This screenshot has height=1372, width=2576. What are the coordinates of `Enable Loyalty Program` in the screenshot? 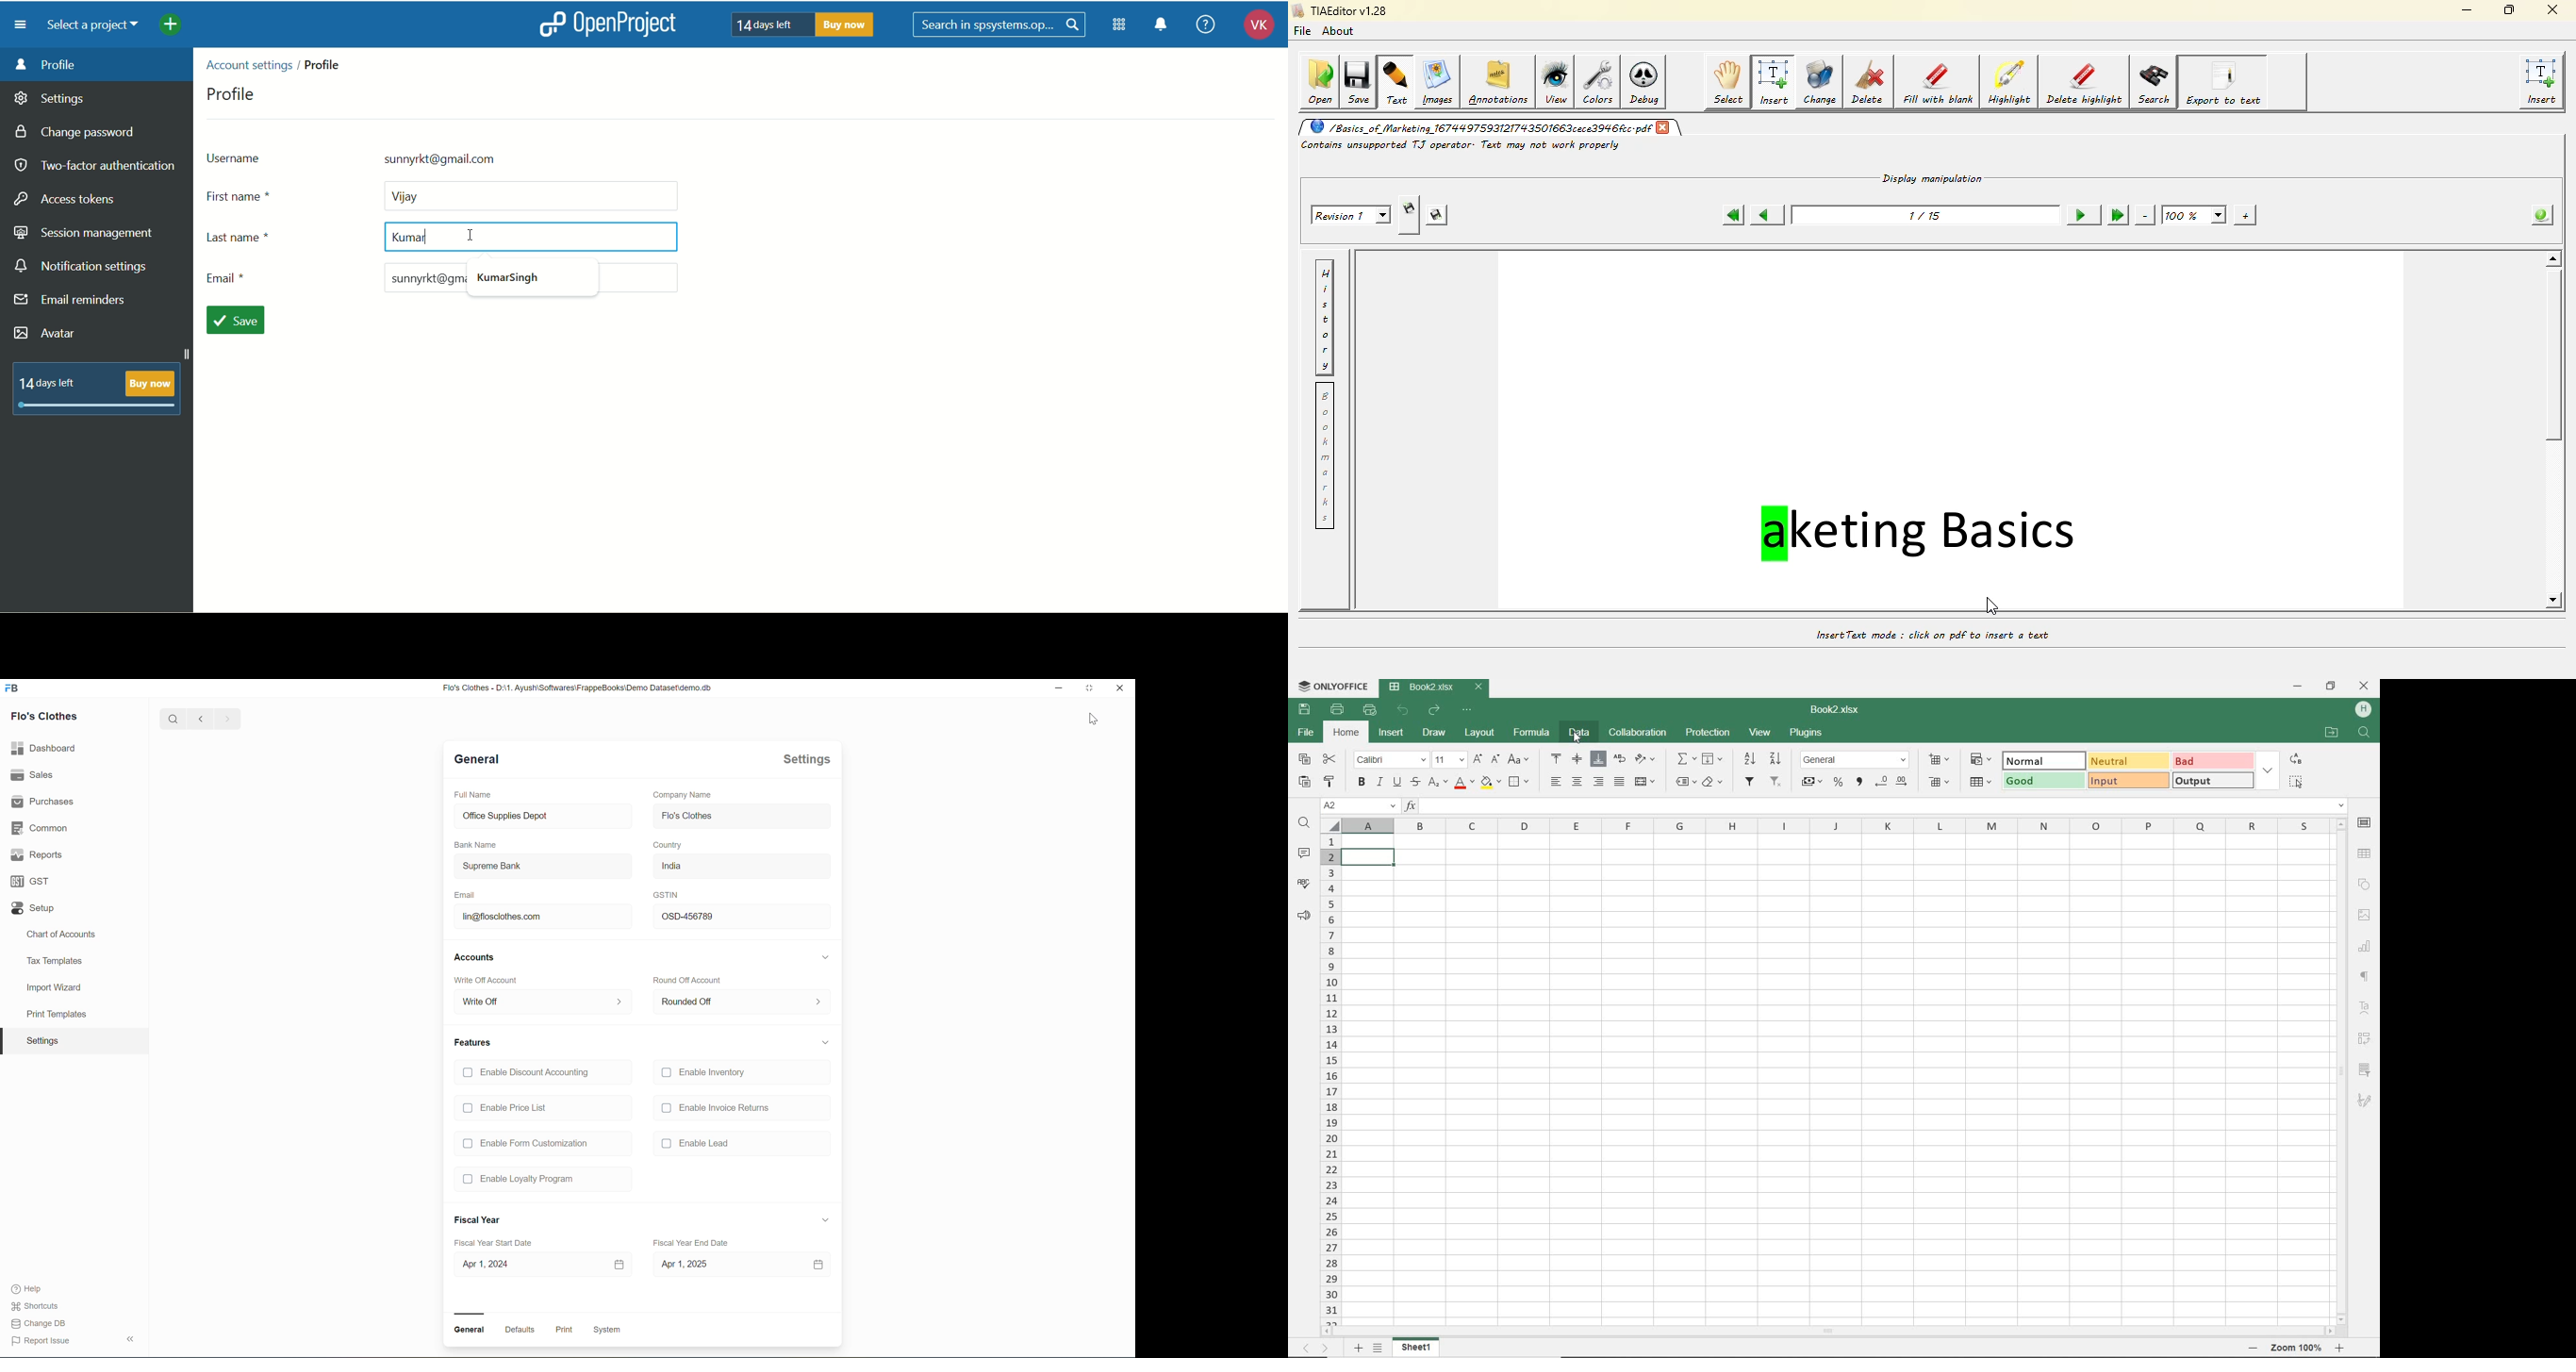 It's located at (520, 1180).